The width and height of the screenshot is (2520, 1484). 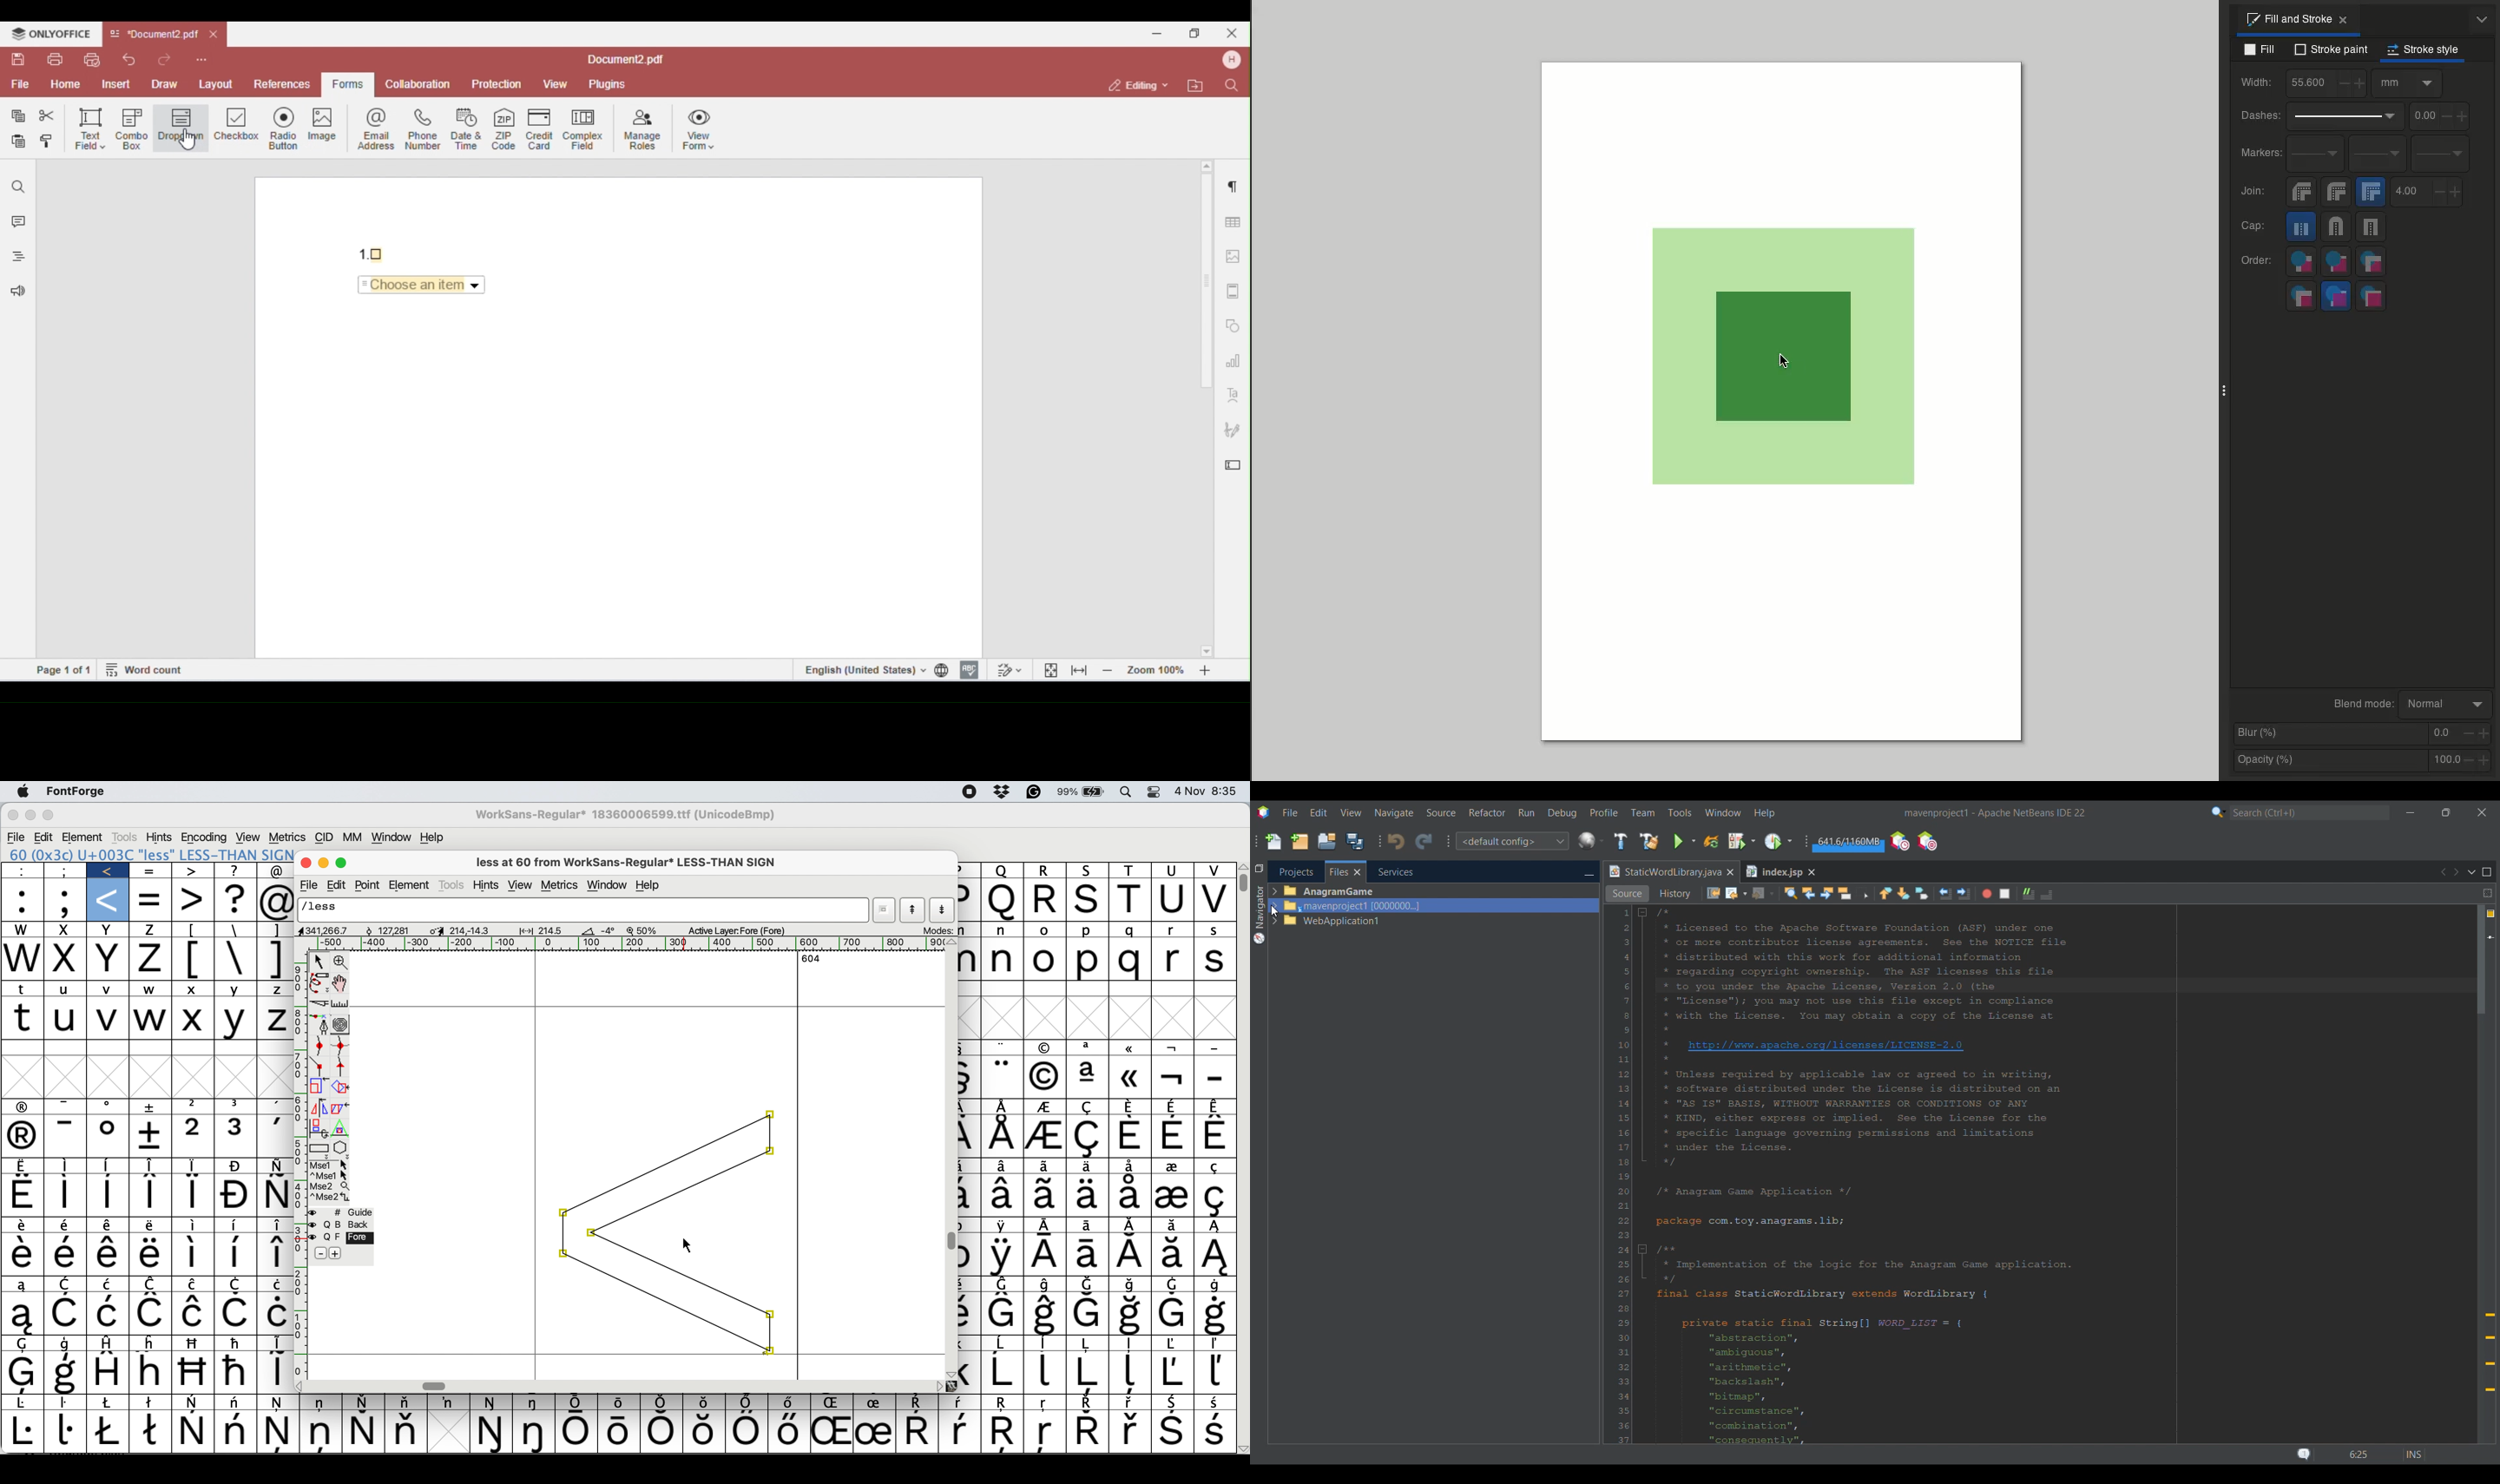 I want to click on Symbol, so click(x=193, y=1372).